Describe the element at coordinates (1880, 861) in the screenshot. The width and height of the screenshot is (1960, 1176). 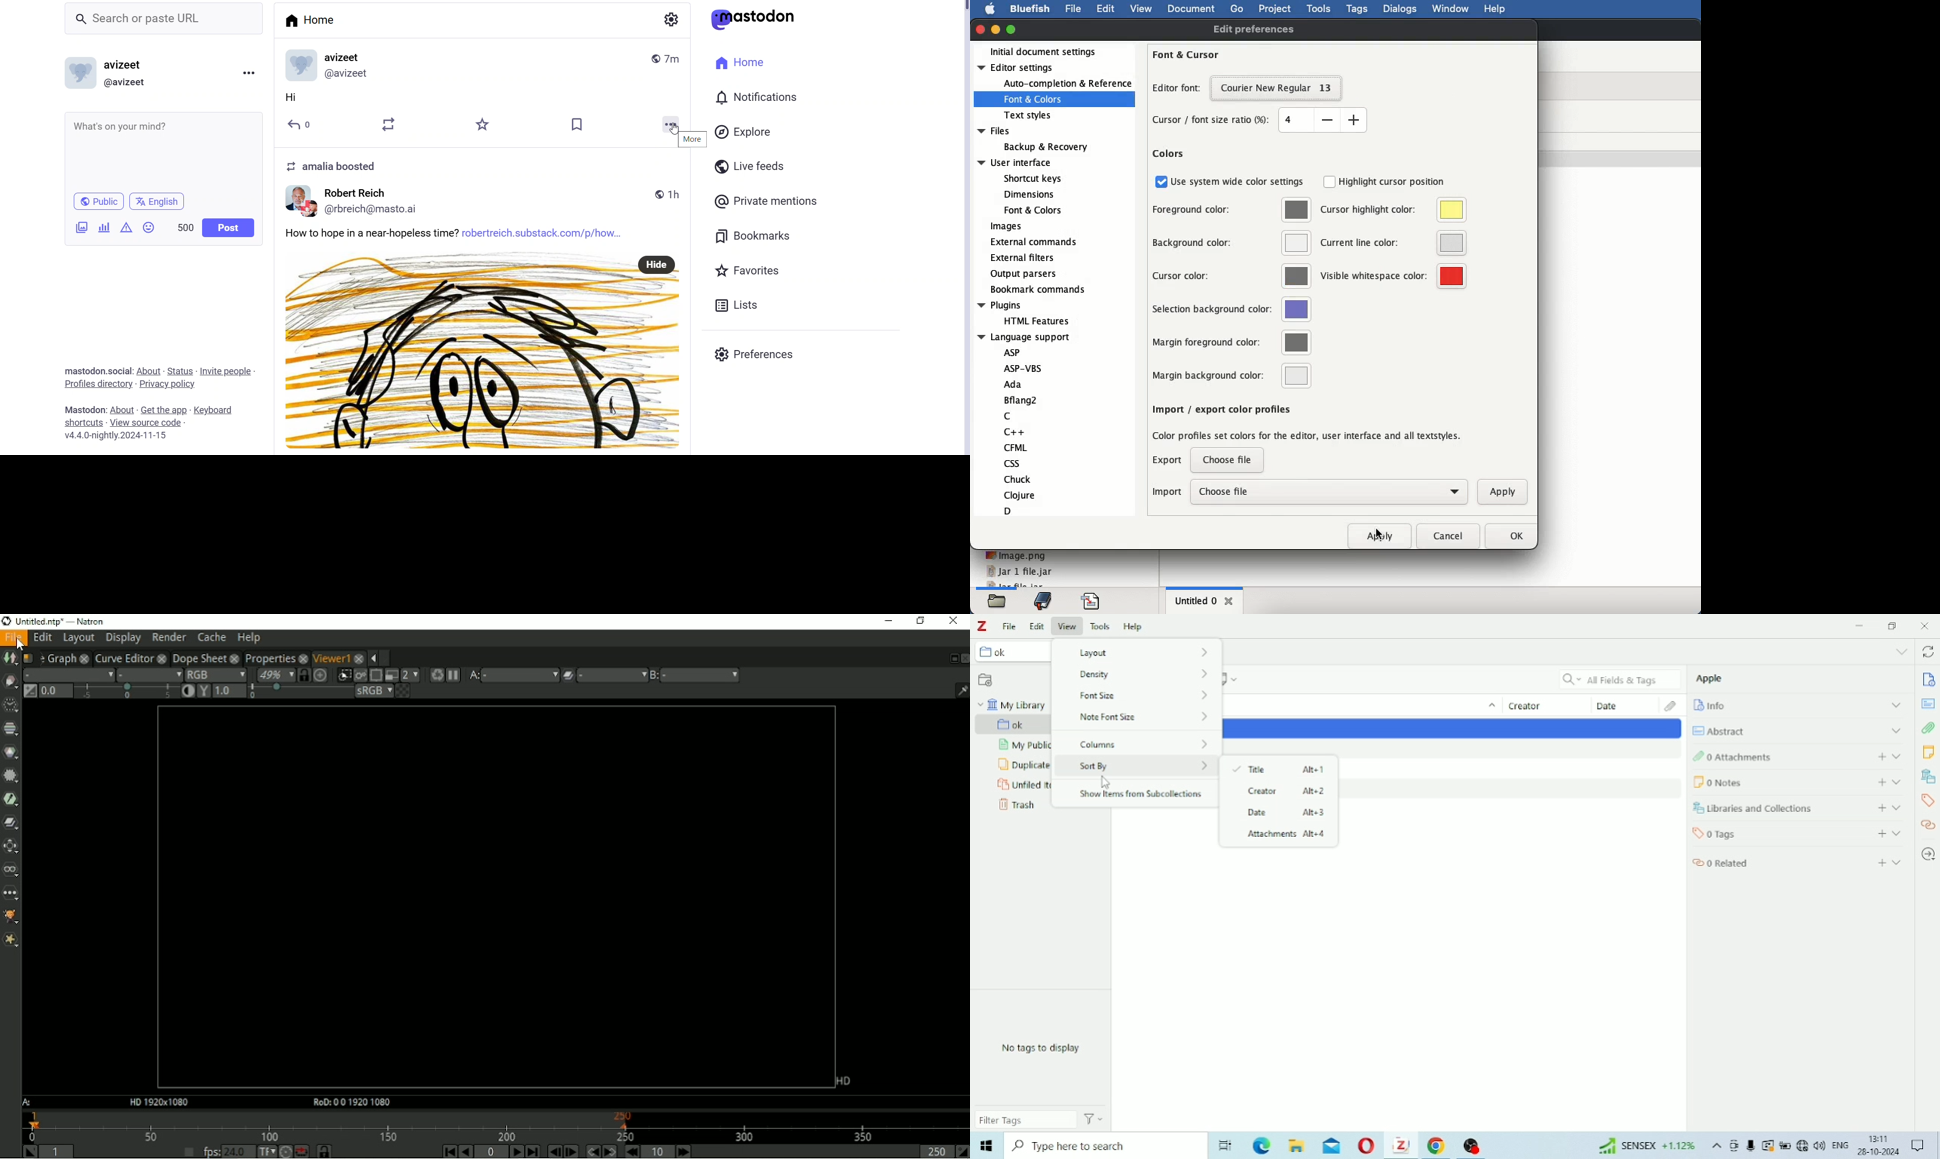
I see `add` at that location.